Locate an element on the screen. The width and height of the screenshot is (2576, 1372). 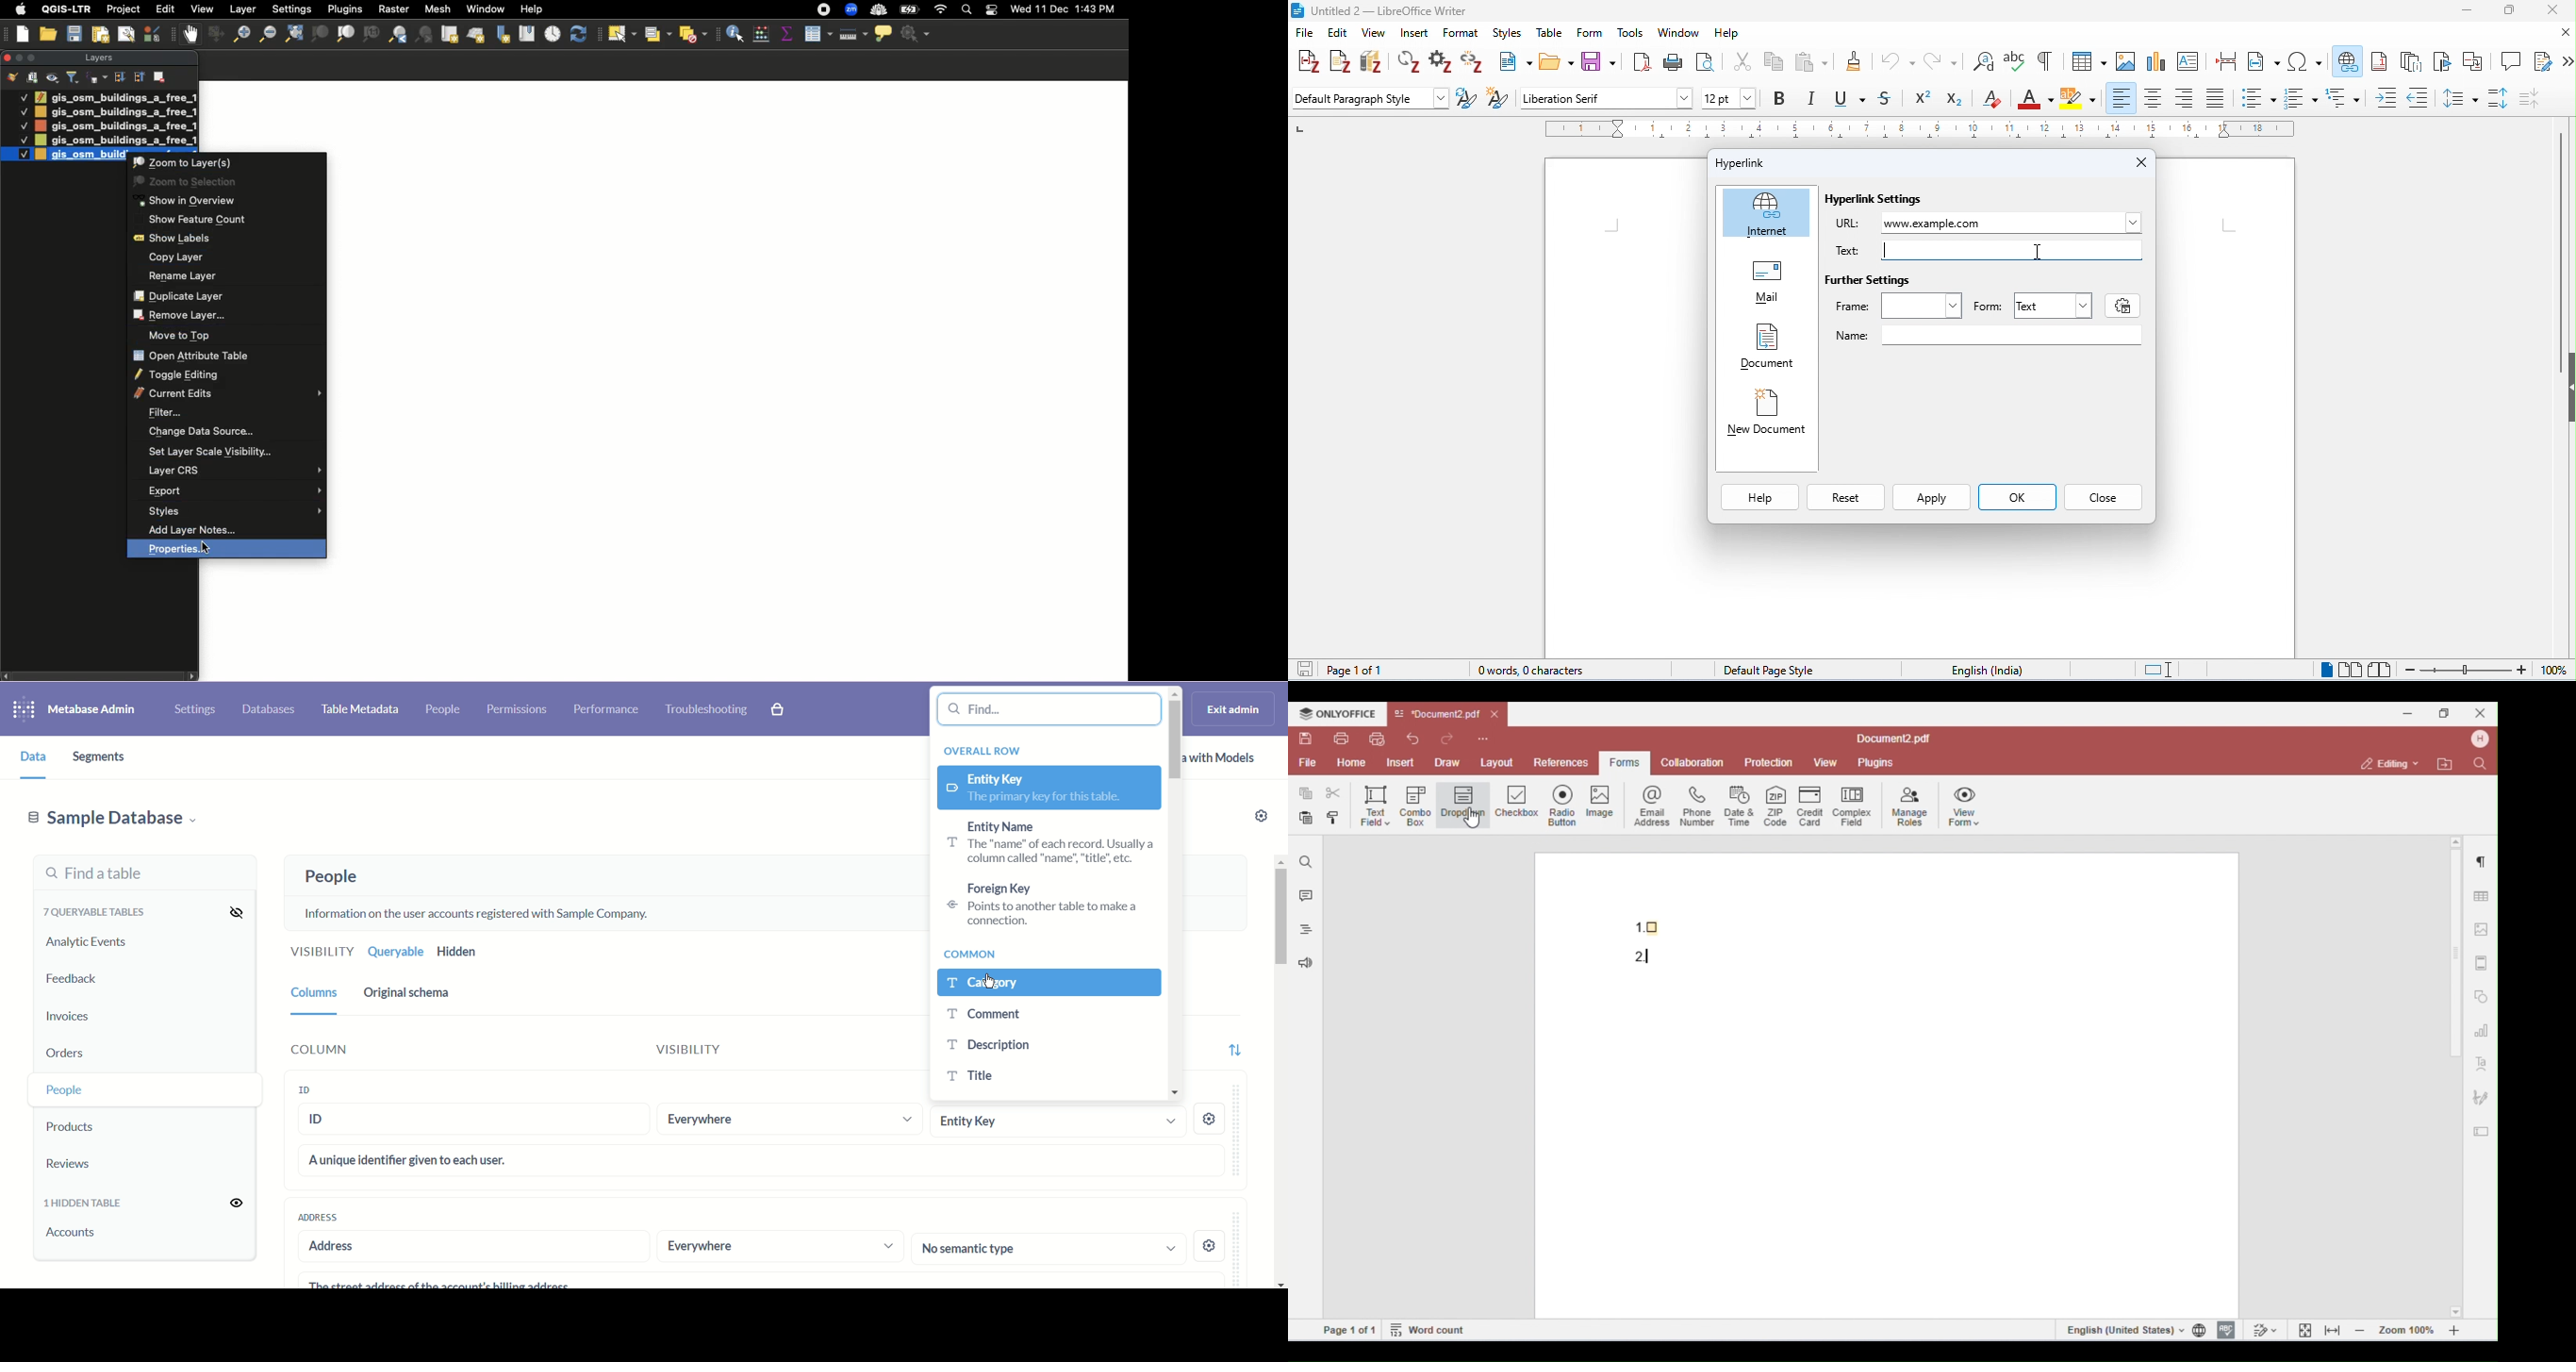
Open attribute table is located at coordinates (226, 355).